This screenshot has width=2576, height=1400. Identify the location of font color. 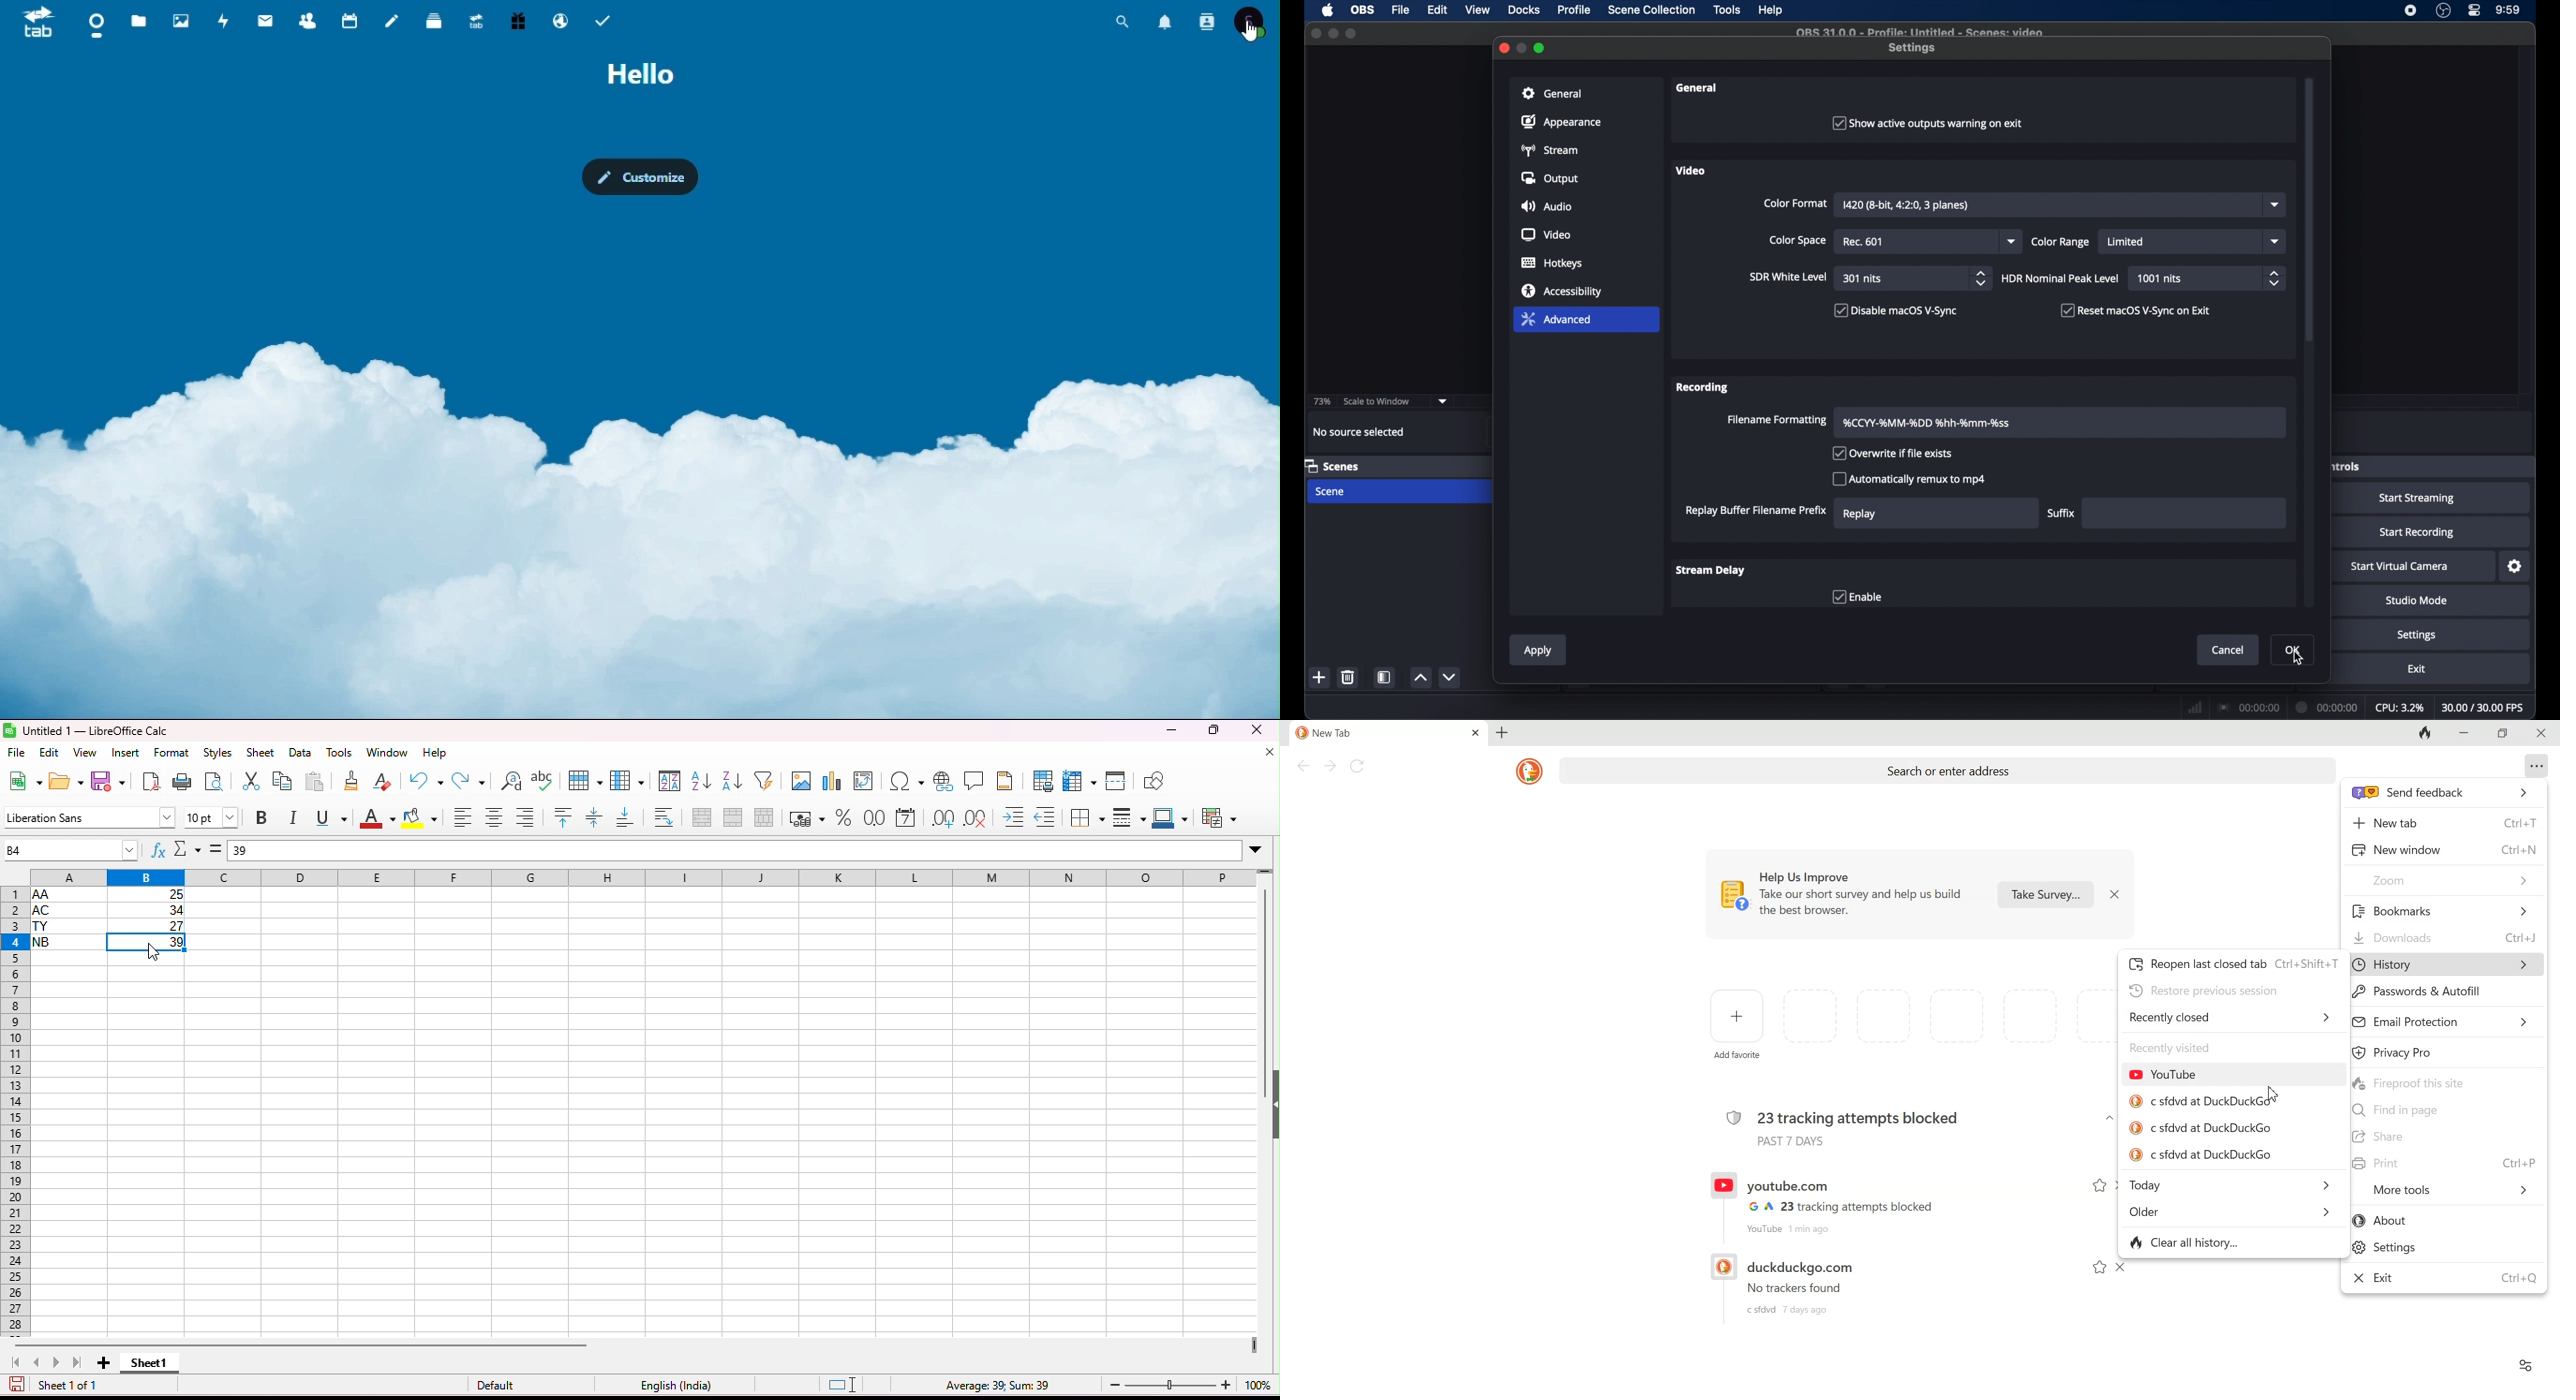
(376, 819).